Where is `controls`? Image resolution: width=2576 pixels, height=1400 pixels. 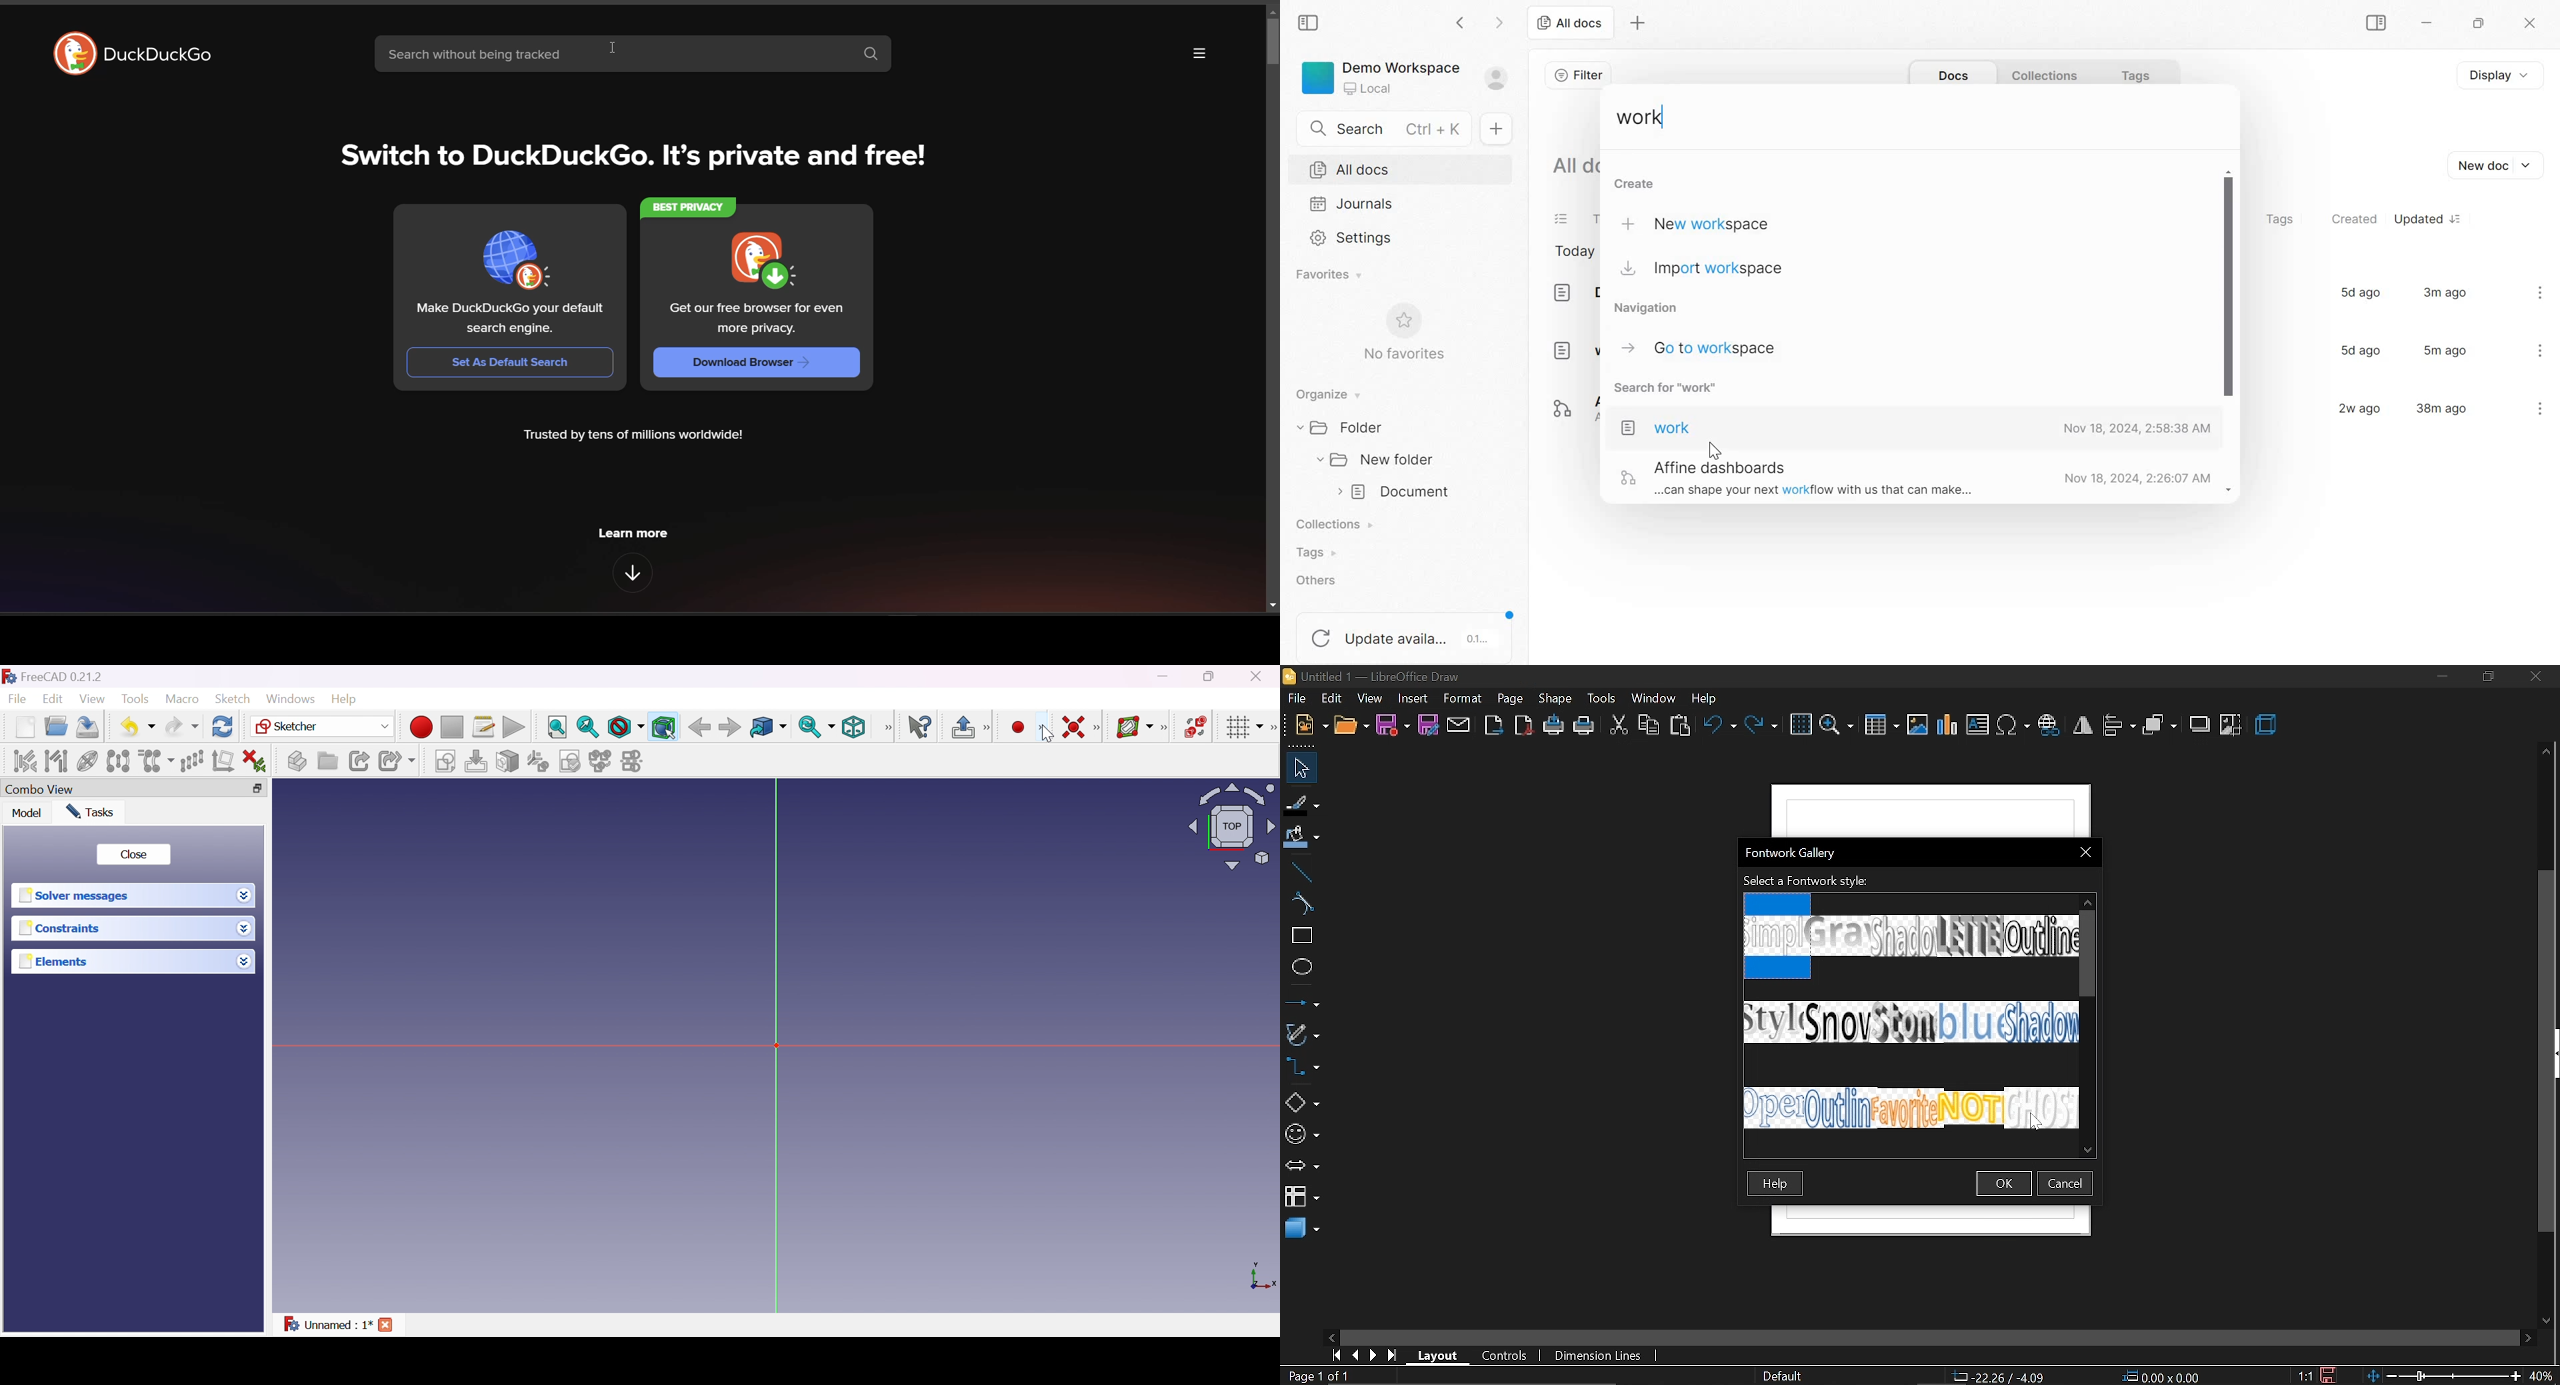
controls is located at coordinates (1499, 1355).